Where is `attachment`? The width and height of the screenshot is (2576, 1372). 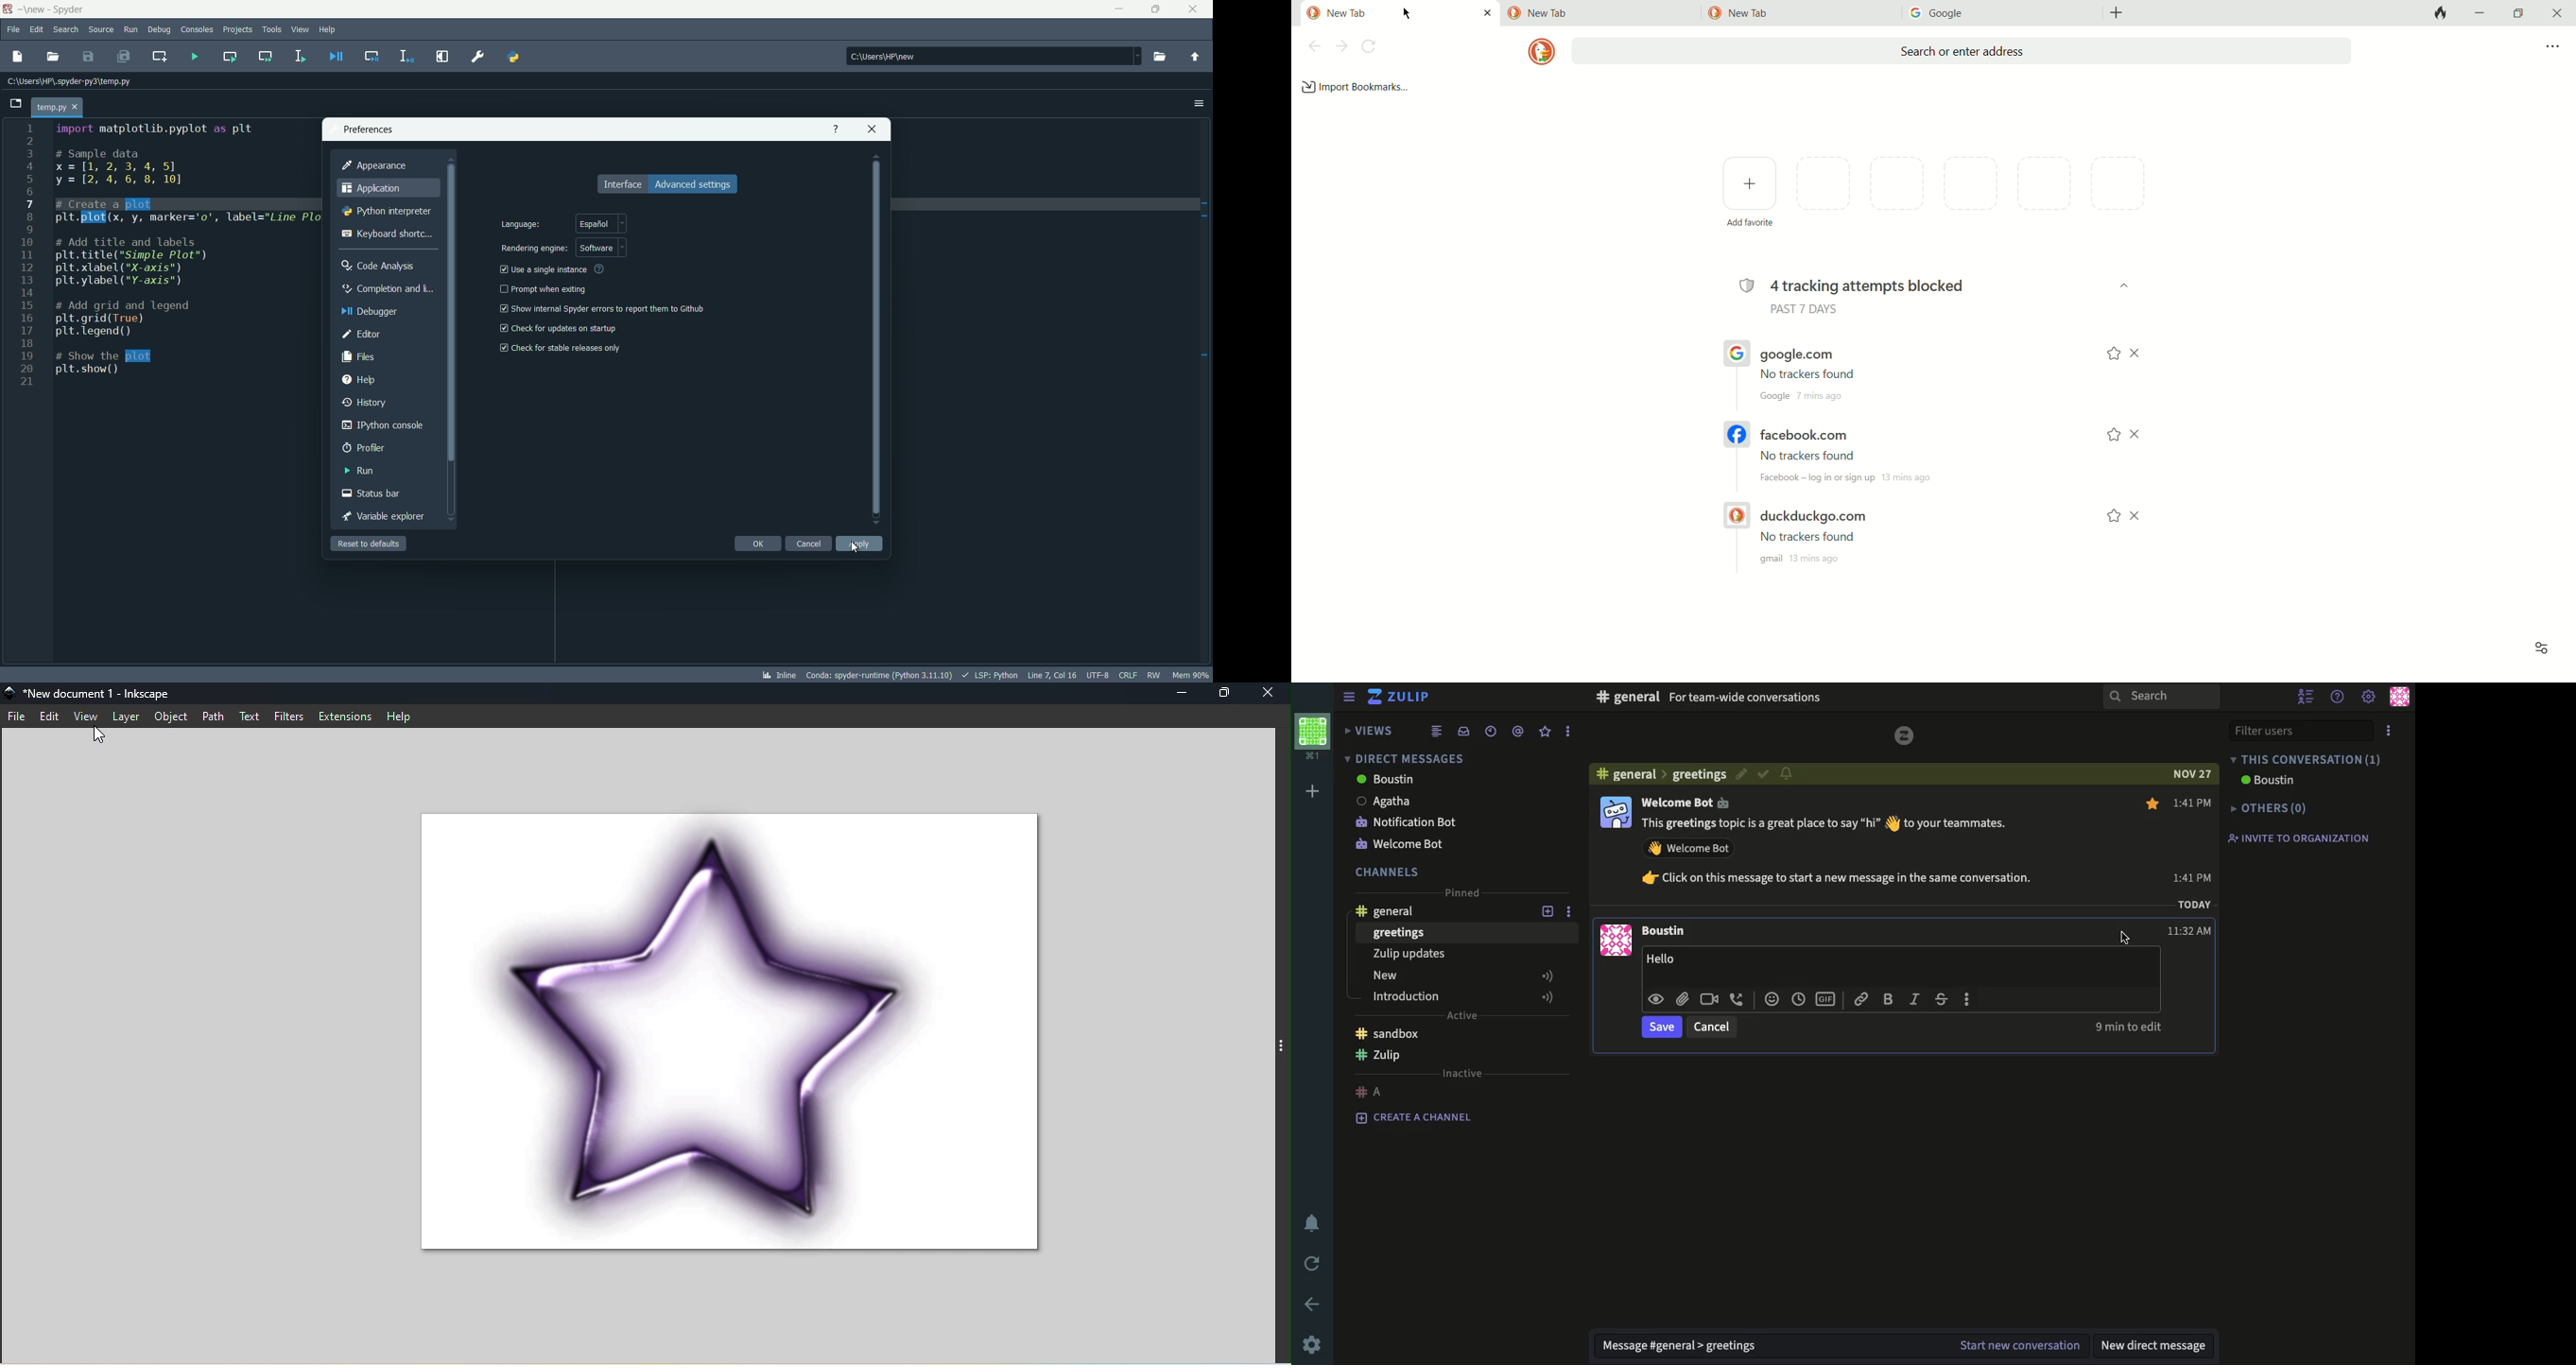 attachment is located at coordinates (1681, 998).